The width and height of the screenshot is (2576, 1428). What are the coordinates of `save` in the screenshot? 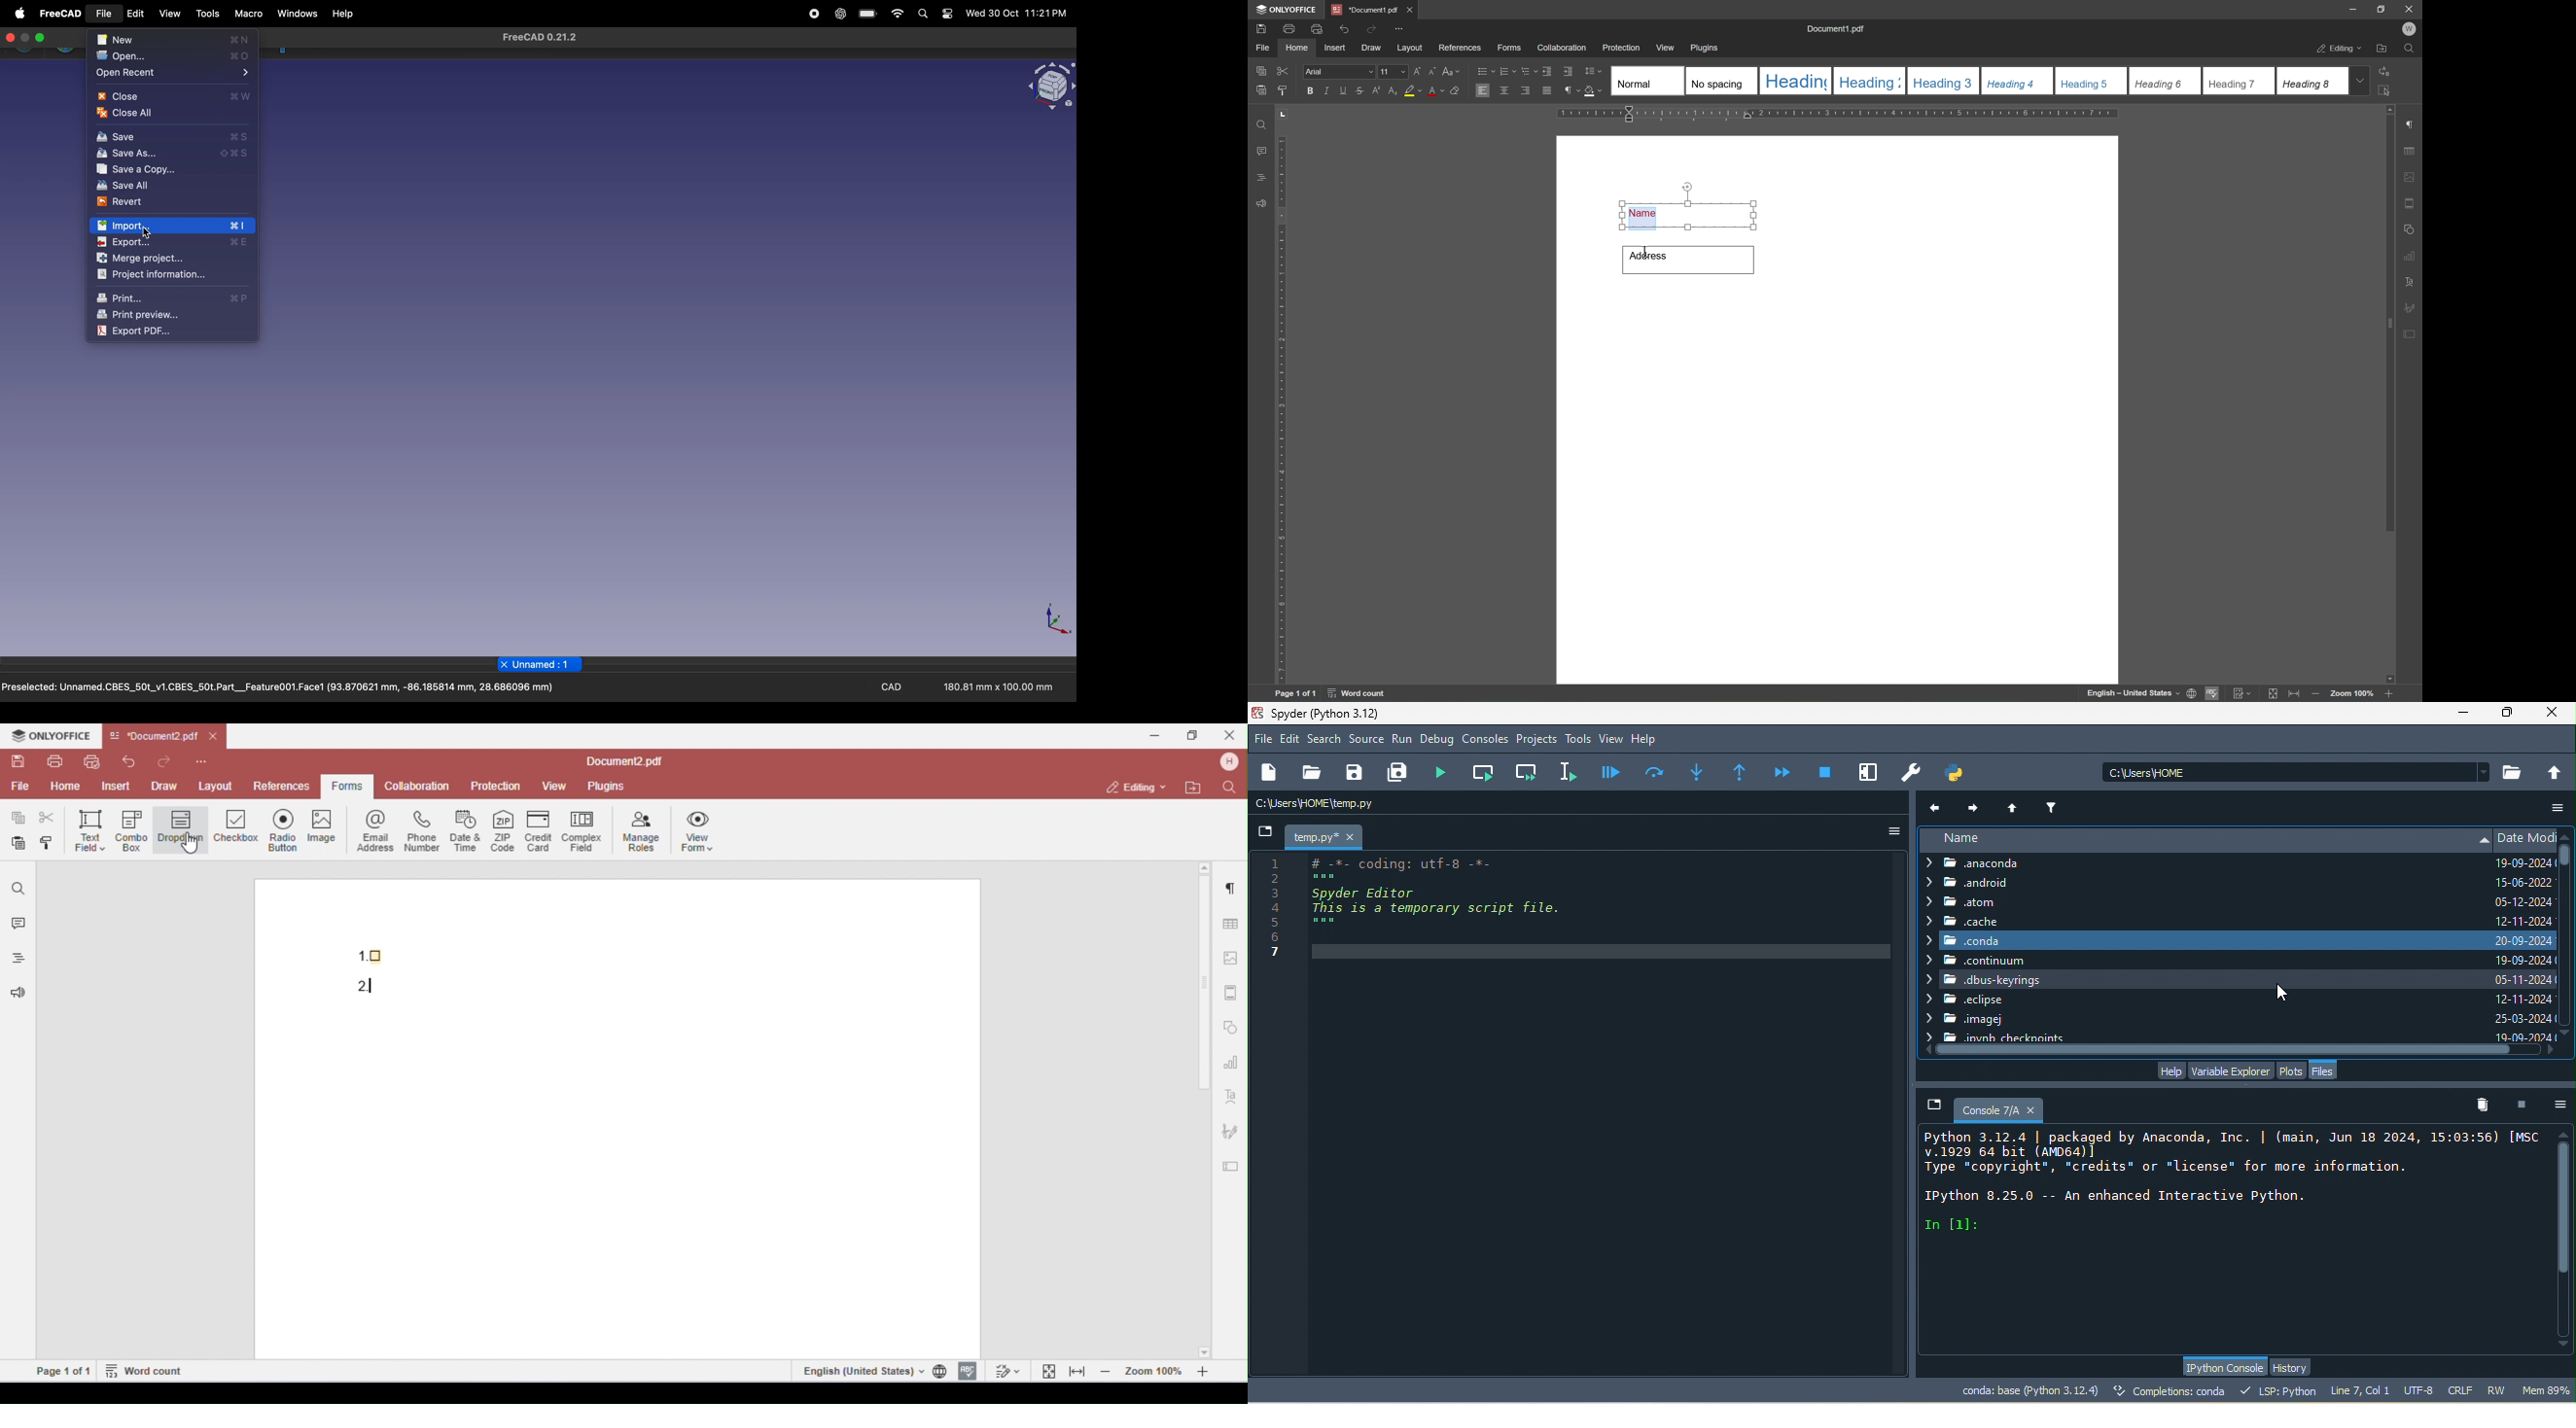 It's located at (1356, 773).